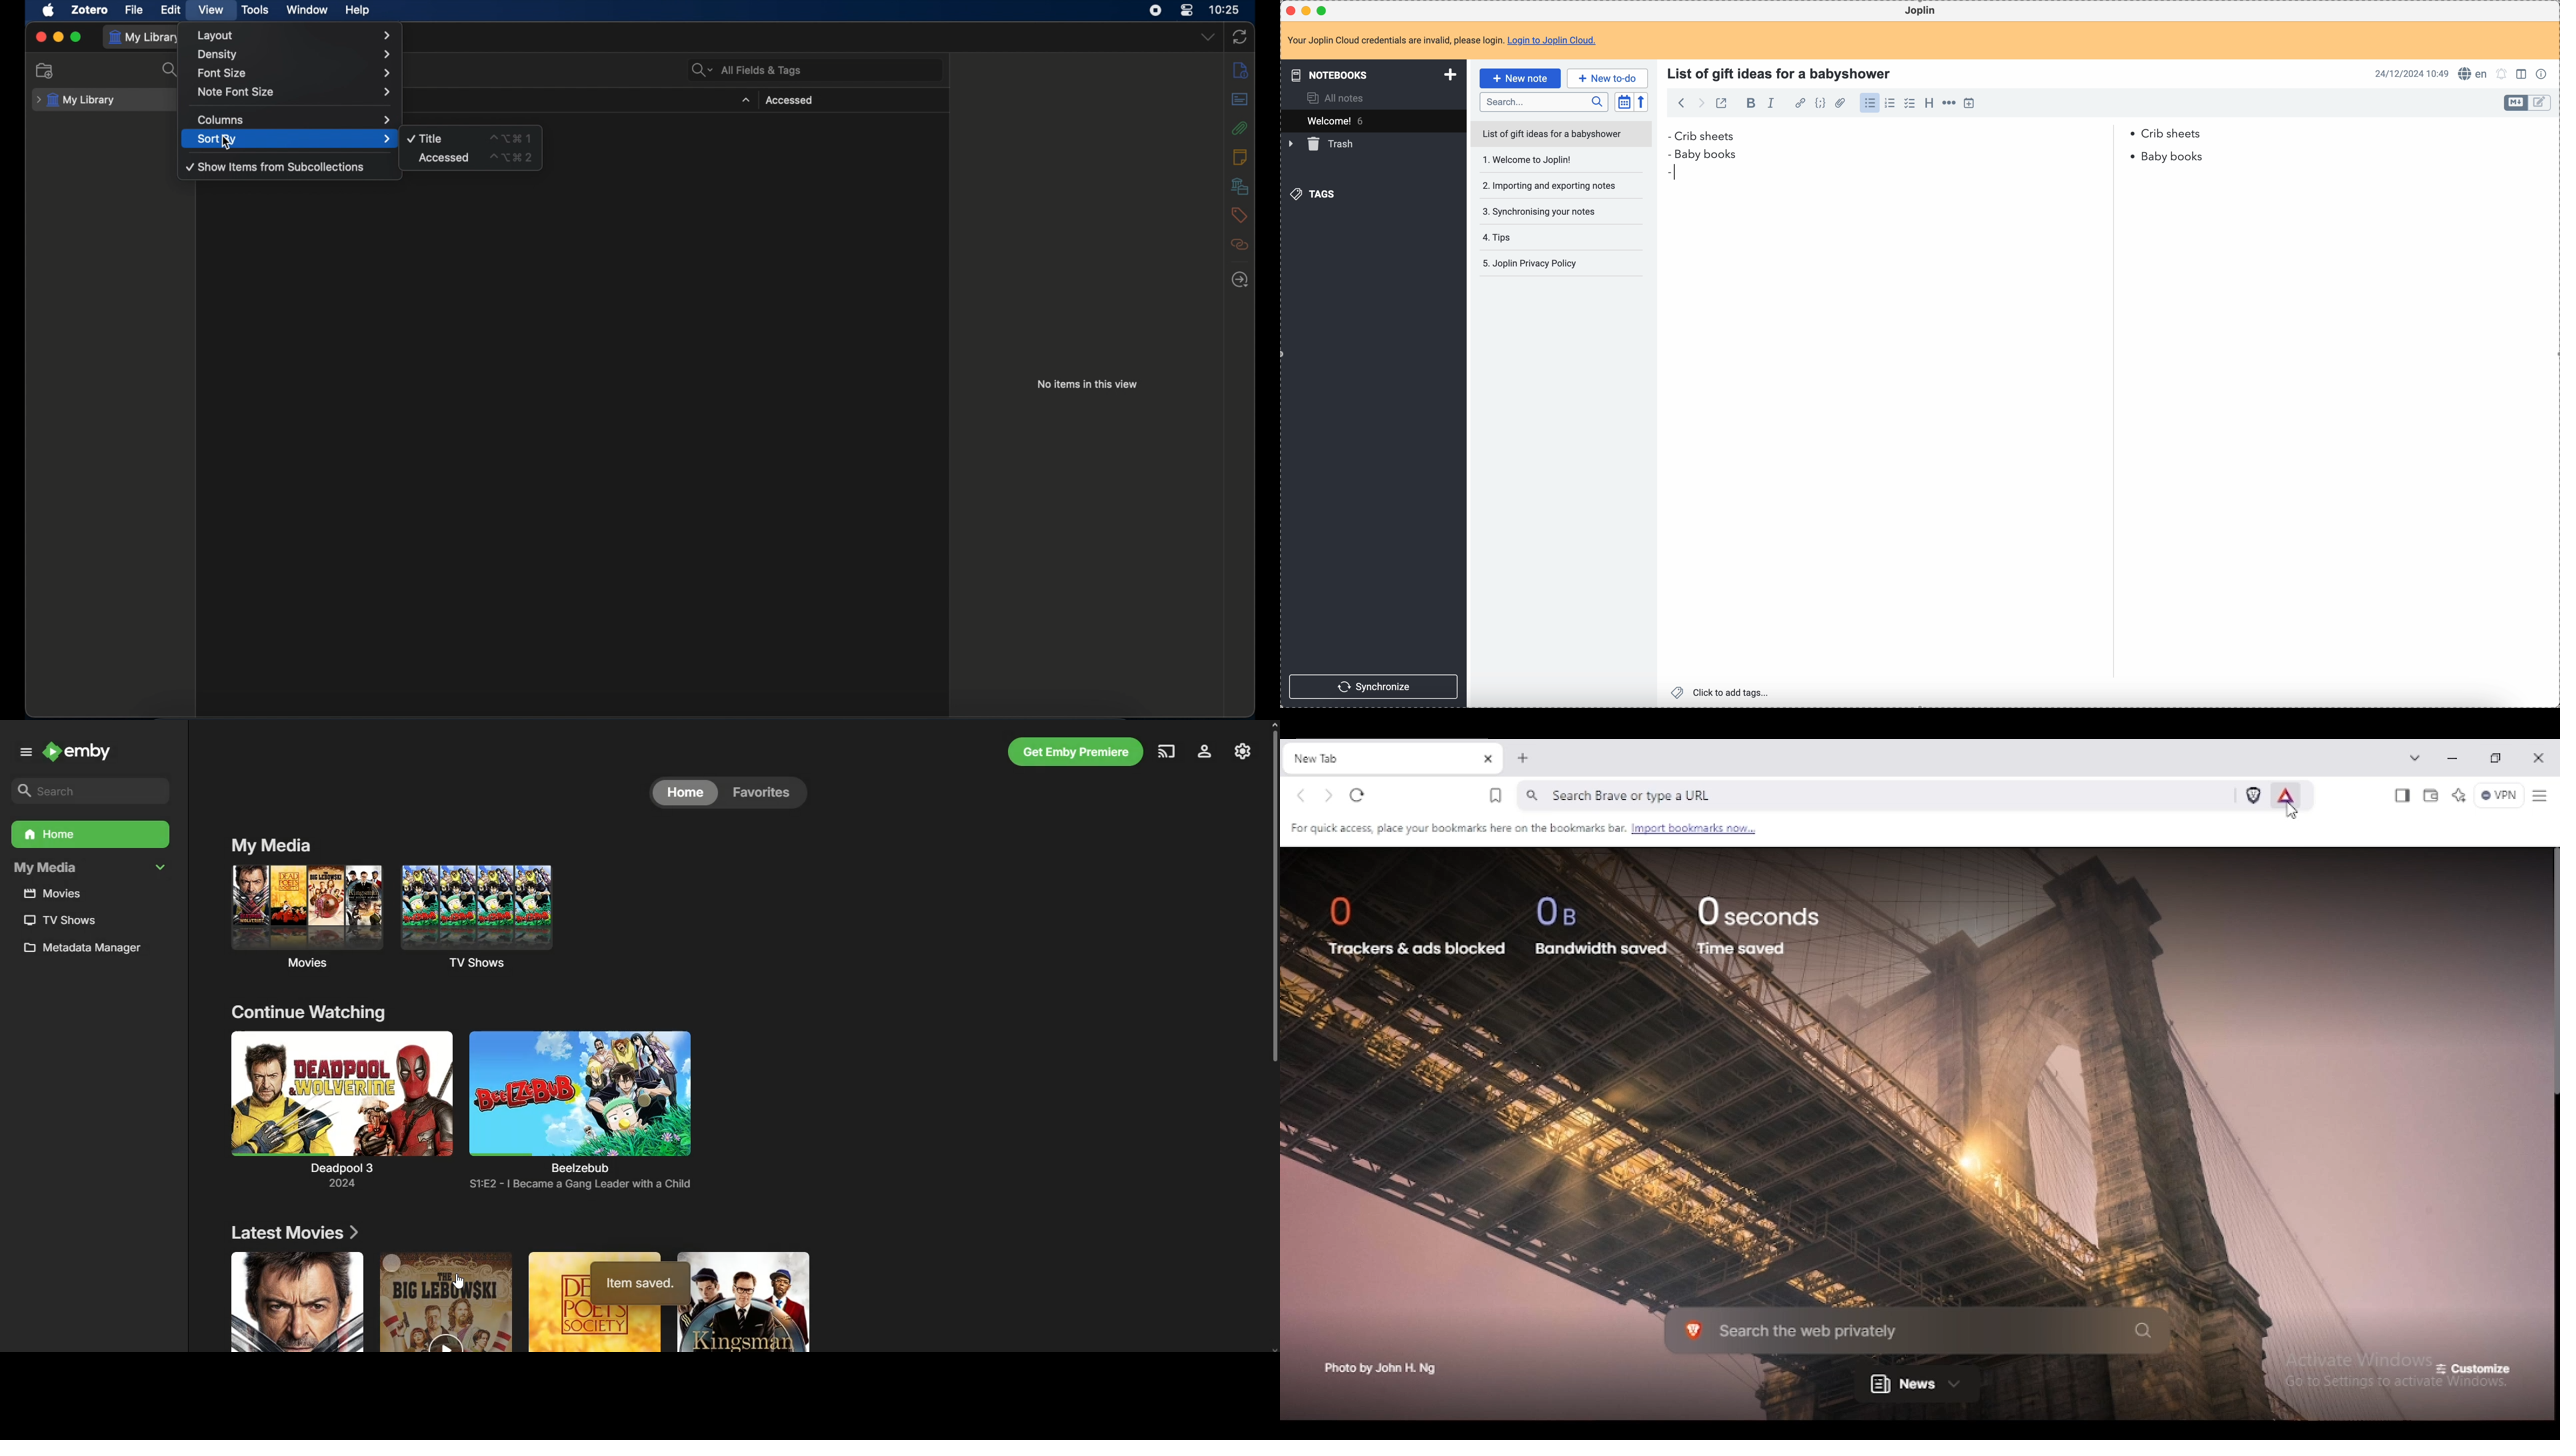 The width and height of the screenshot is (2576, 1456). Describe the element at coordinates (1822, 104) in the screenshot. I see `code` at that location.